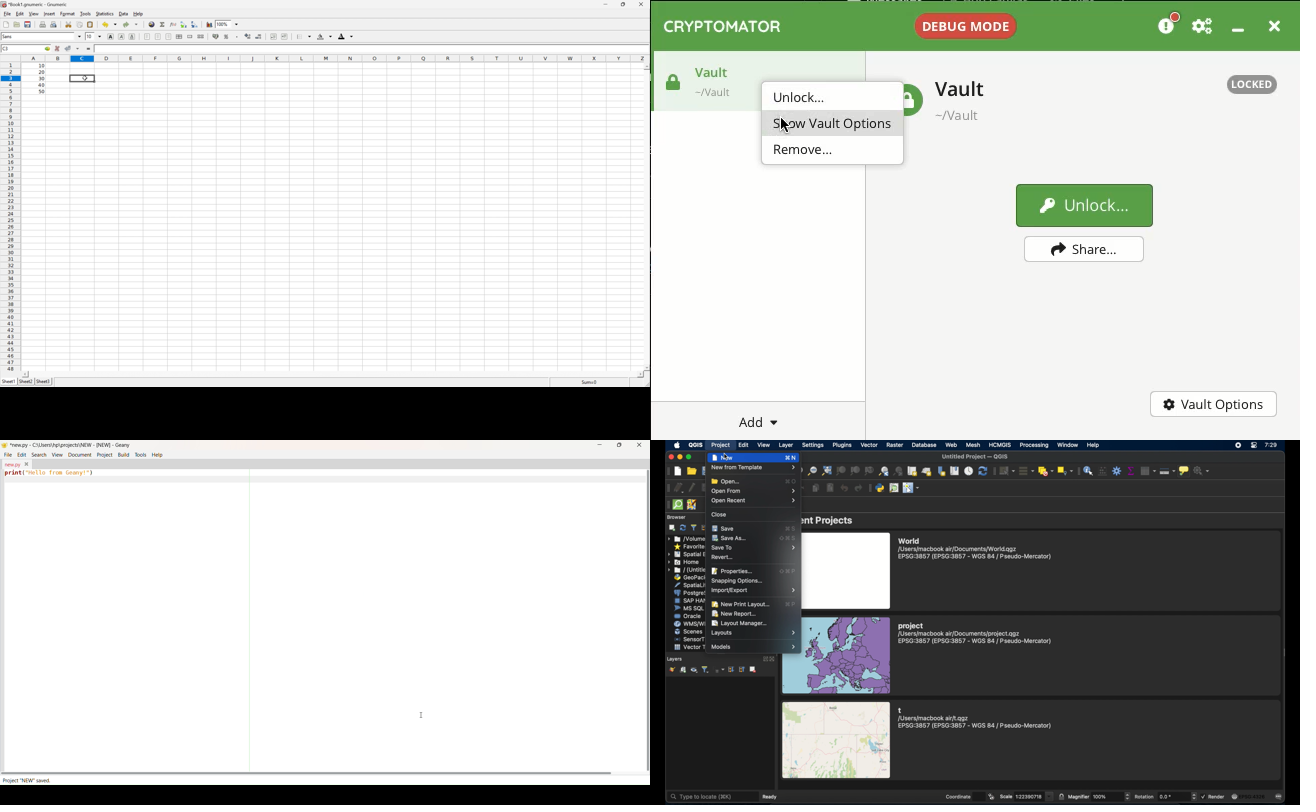 This screenshot has height=812, width=1316. Describe the element at coordinates (731, 570) in the screenshot. I see `properties` at that location.